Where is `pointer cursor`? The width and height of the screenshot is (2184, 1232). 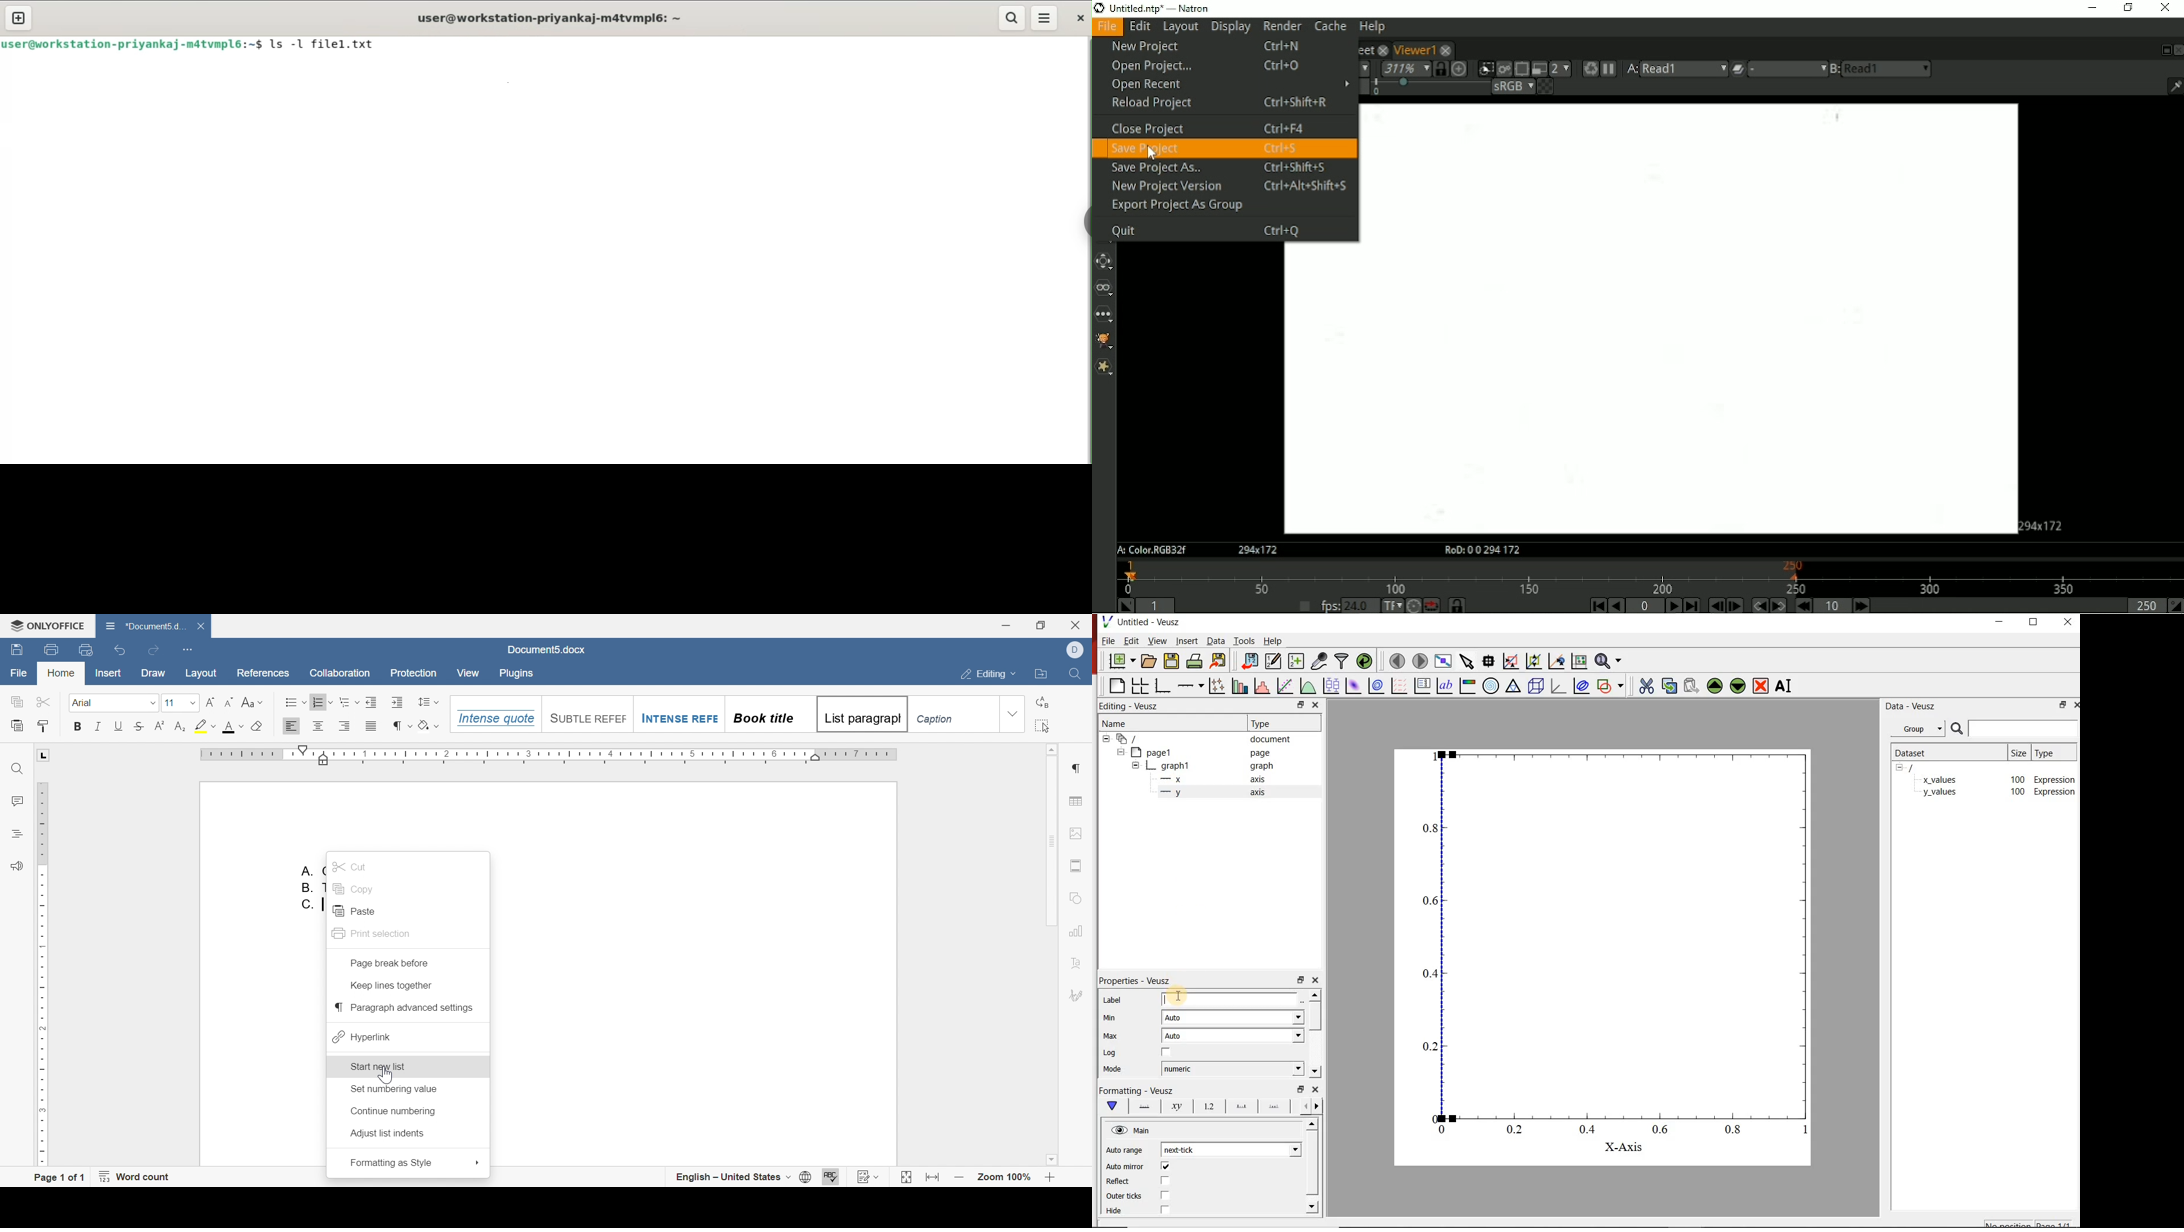 pointer cursor is located at coordinates (383, 1076).